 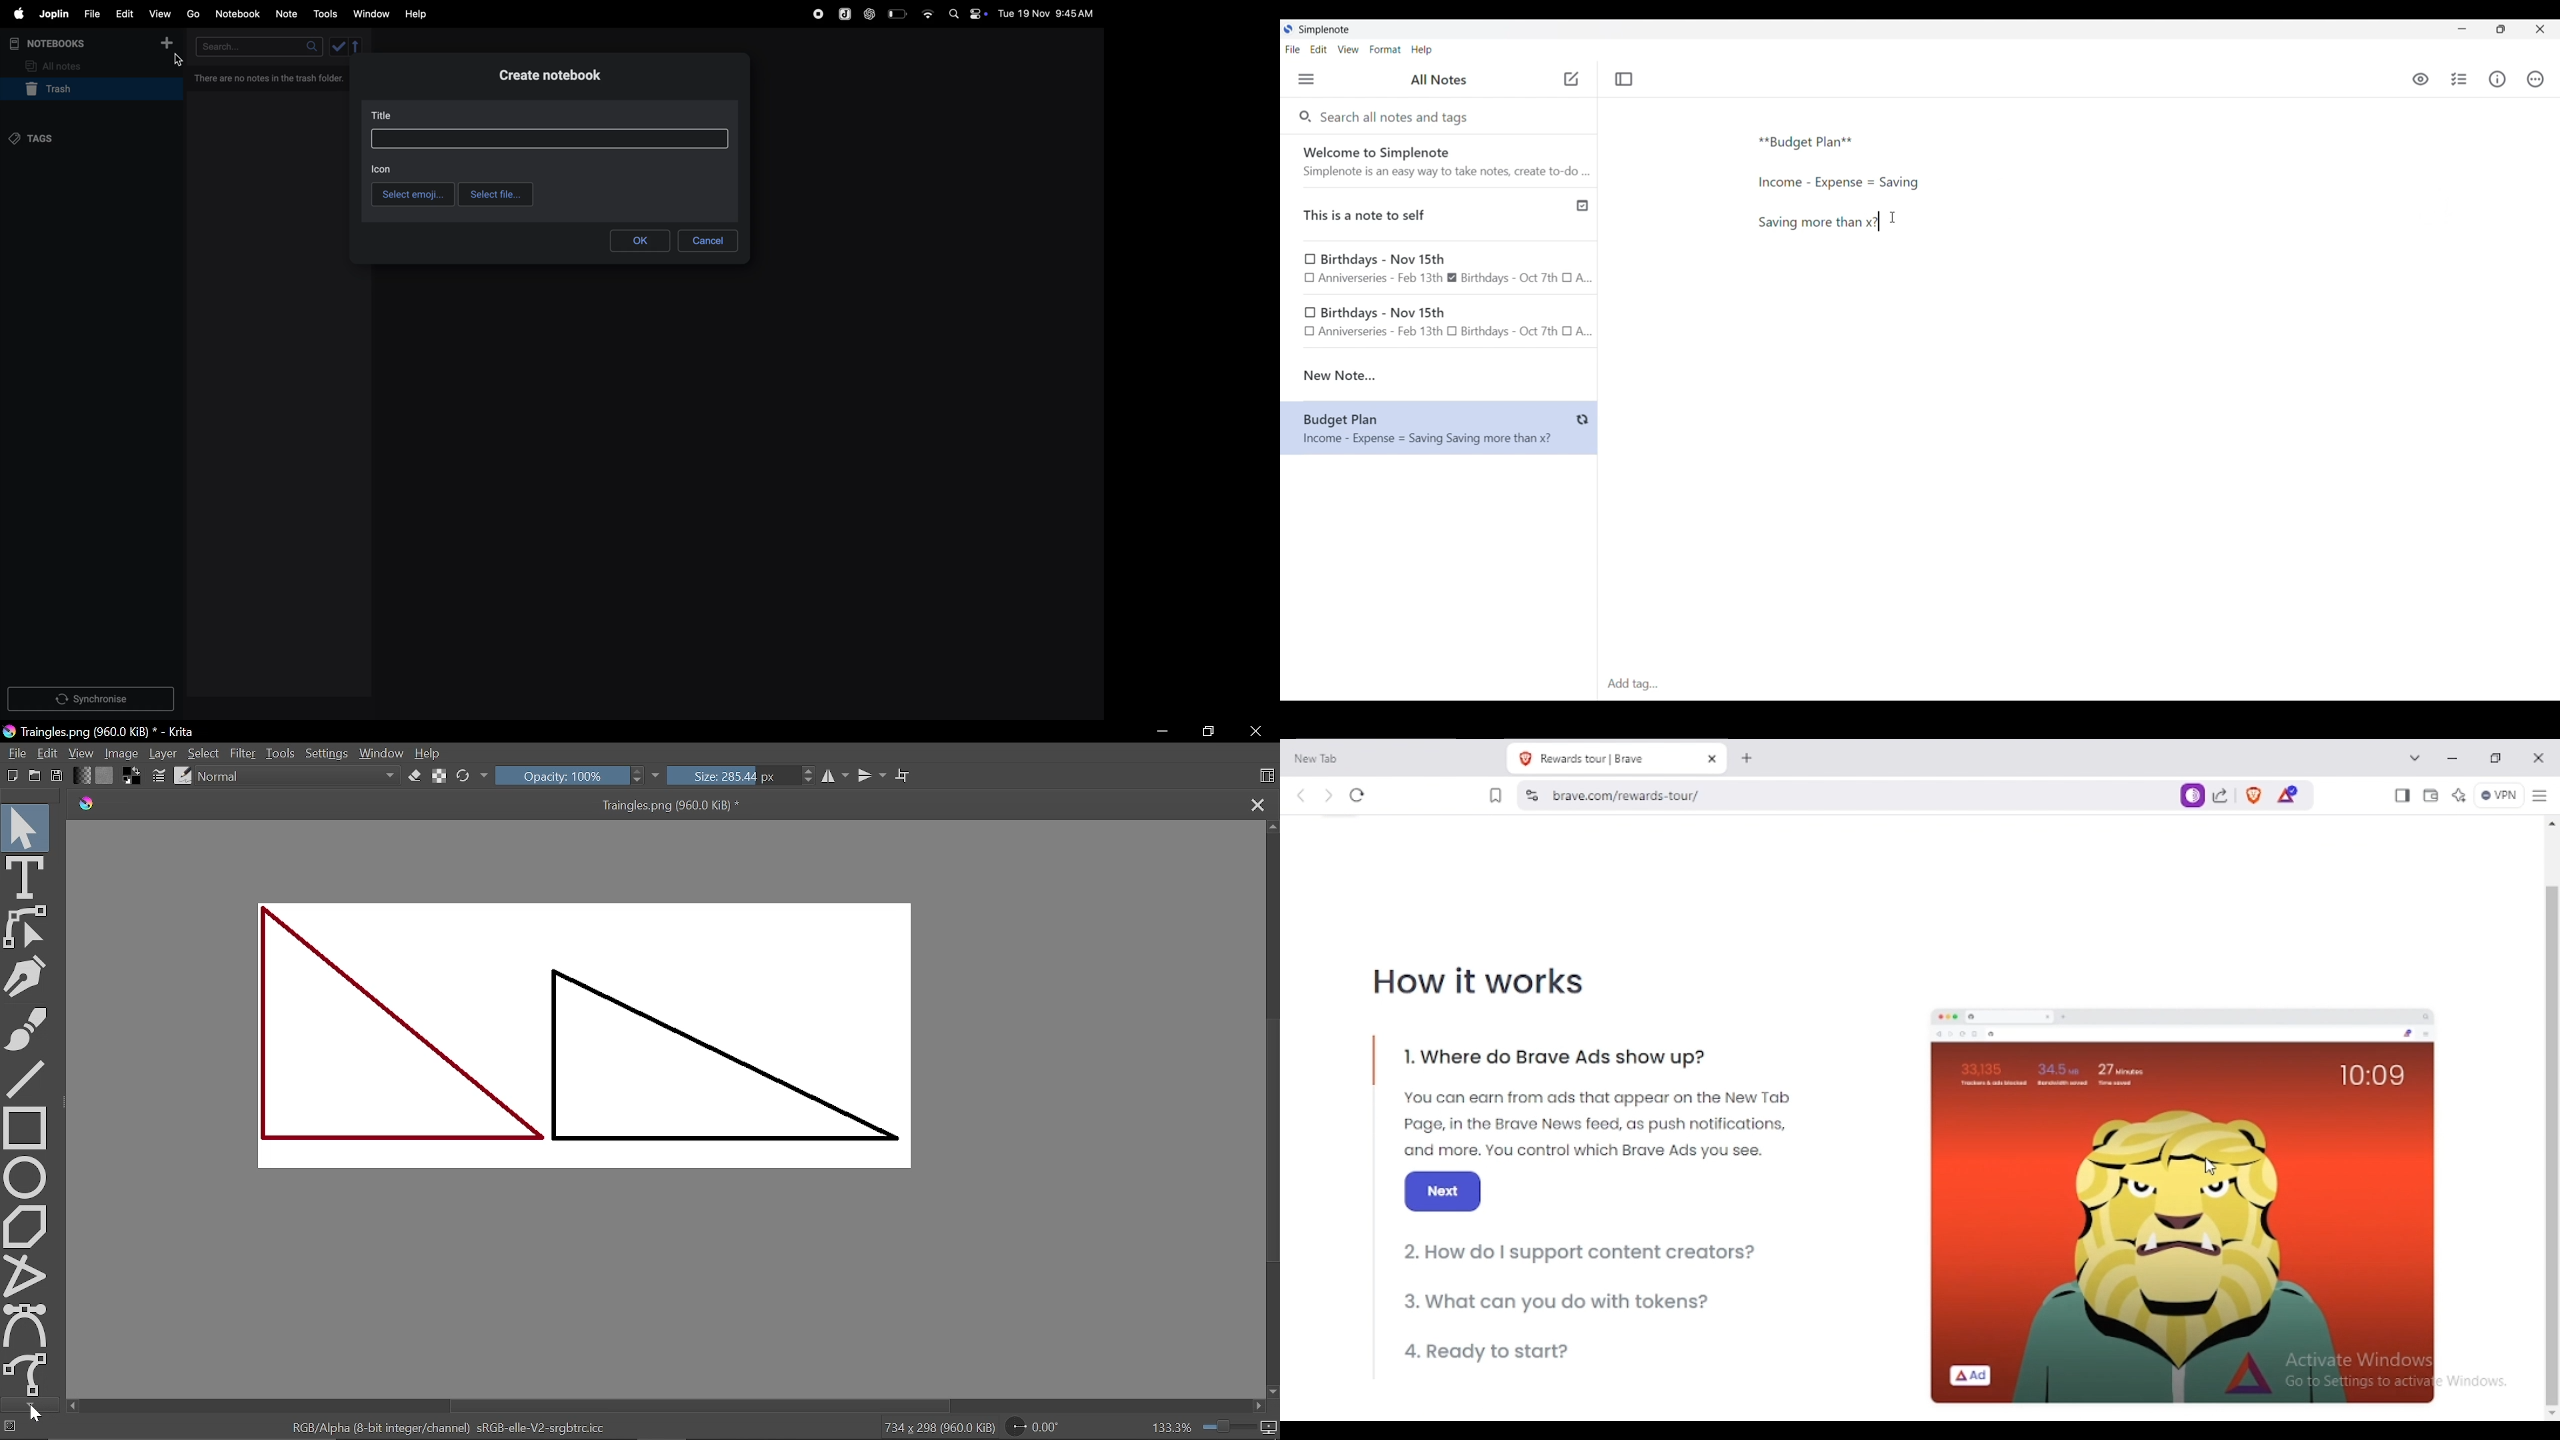 I want to click on Foreground color, so click(x=130, y=776).